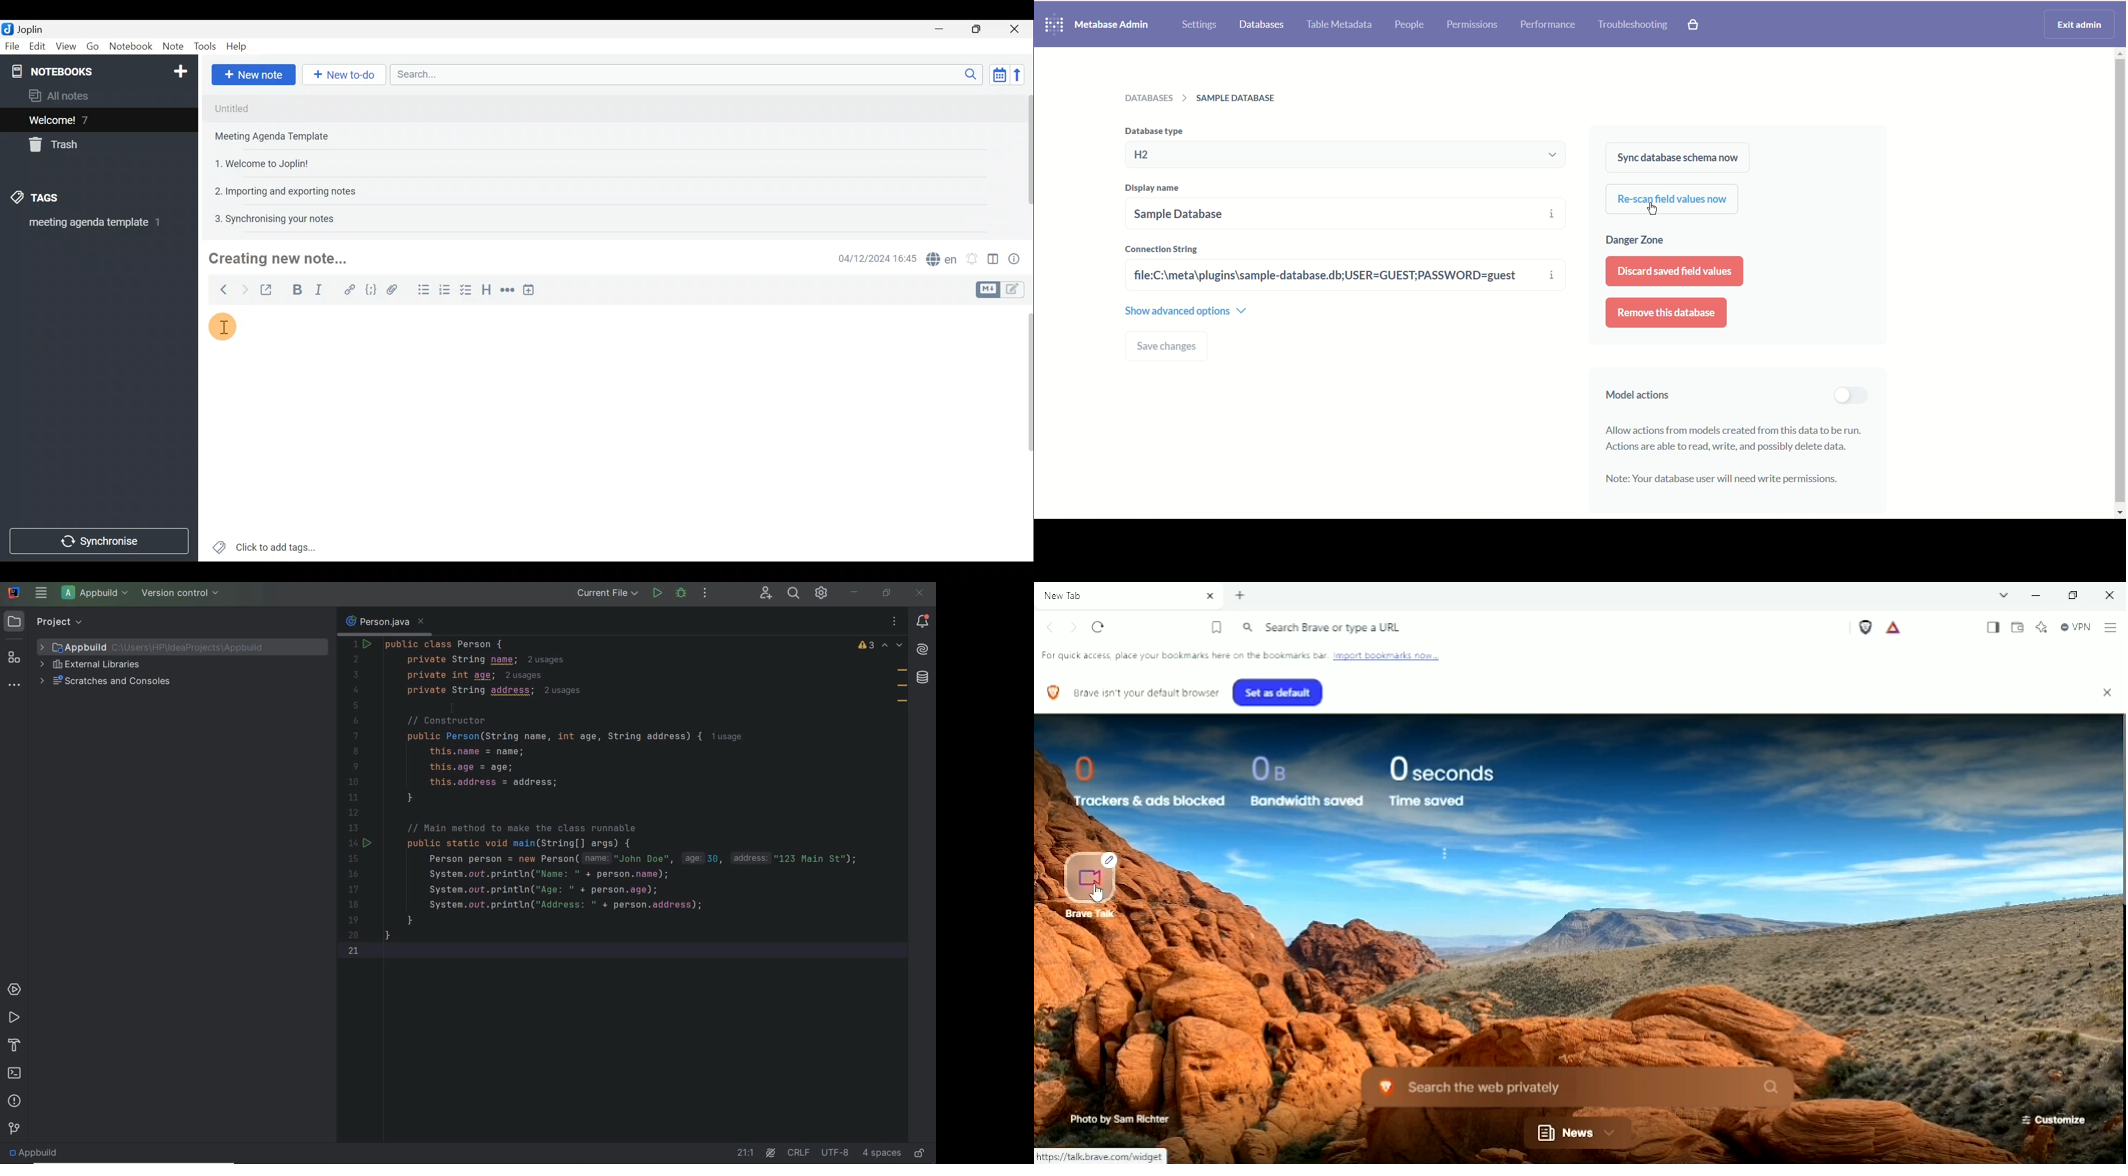 The width and height of the screenshot is (2128, 1176). Describe the element at coordinates (301, 107) in the screenshot. I see `Note 1` at that location.